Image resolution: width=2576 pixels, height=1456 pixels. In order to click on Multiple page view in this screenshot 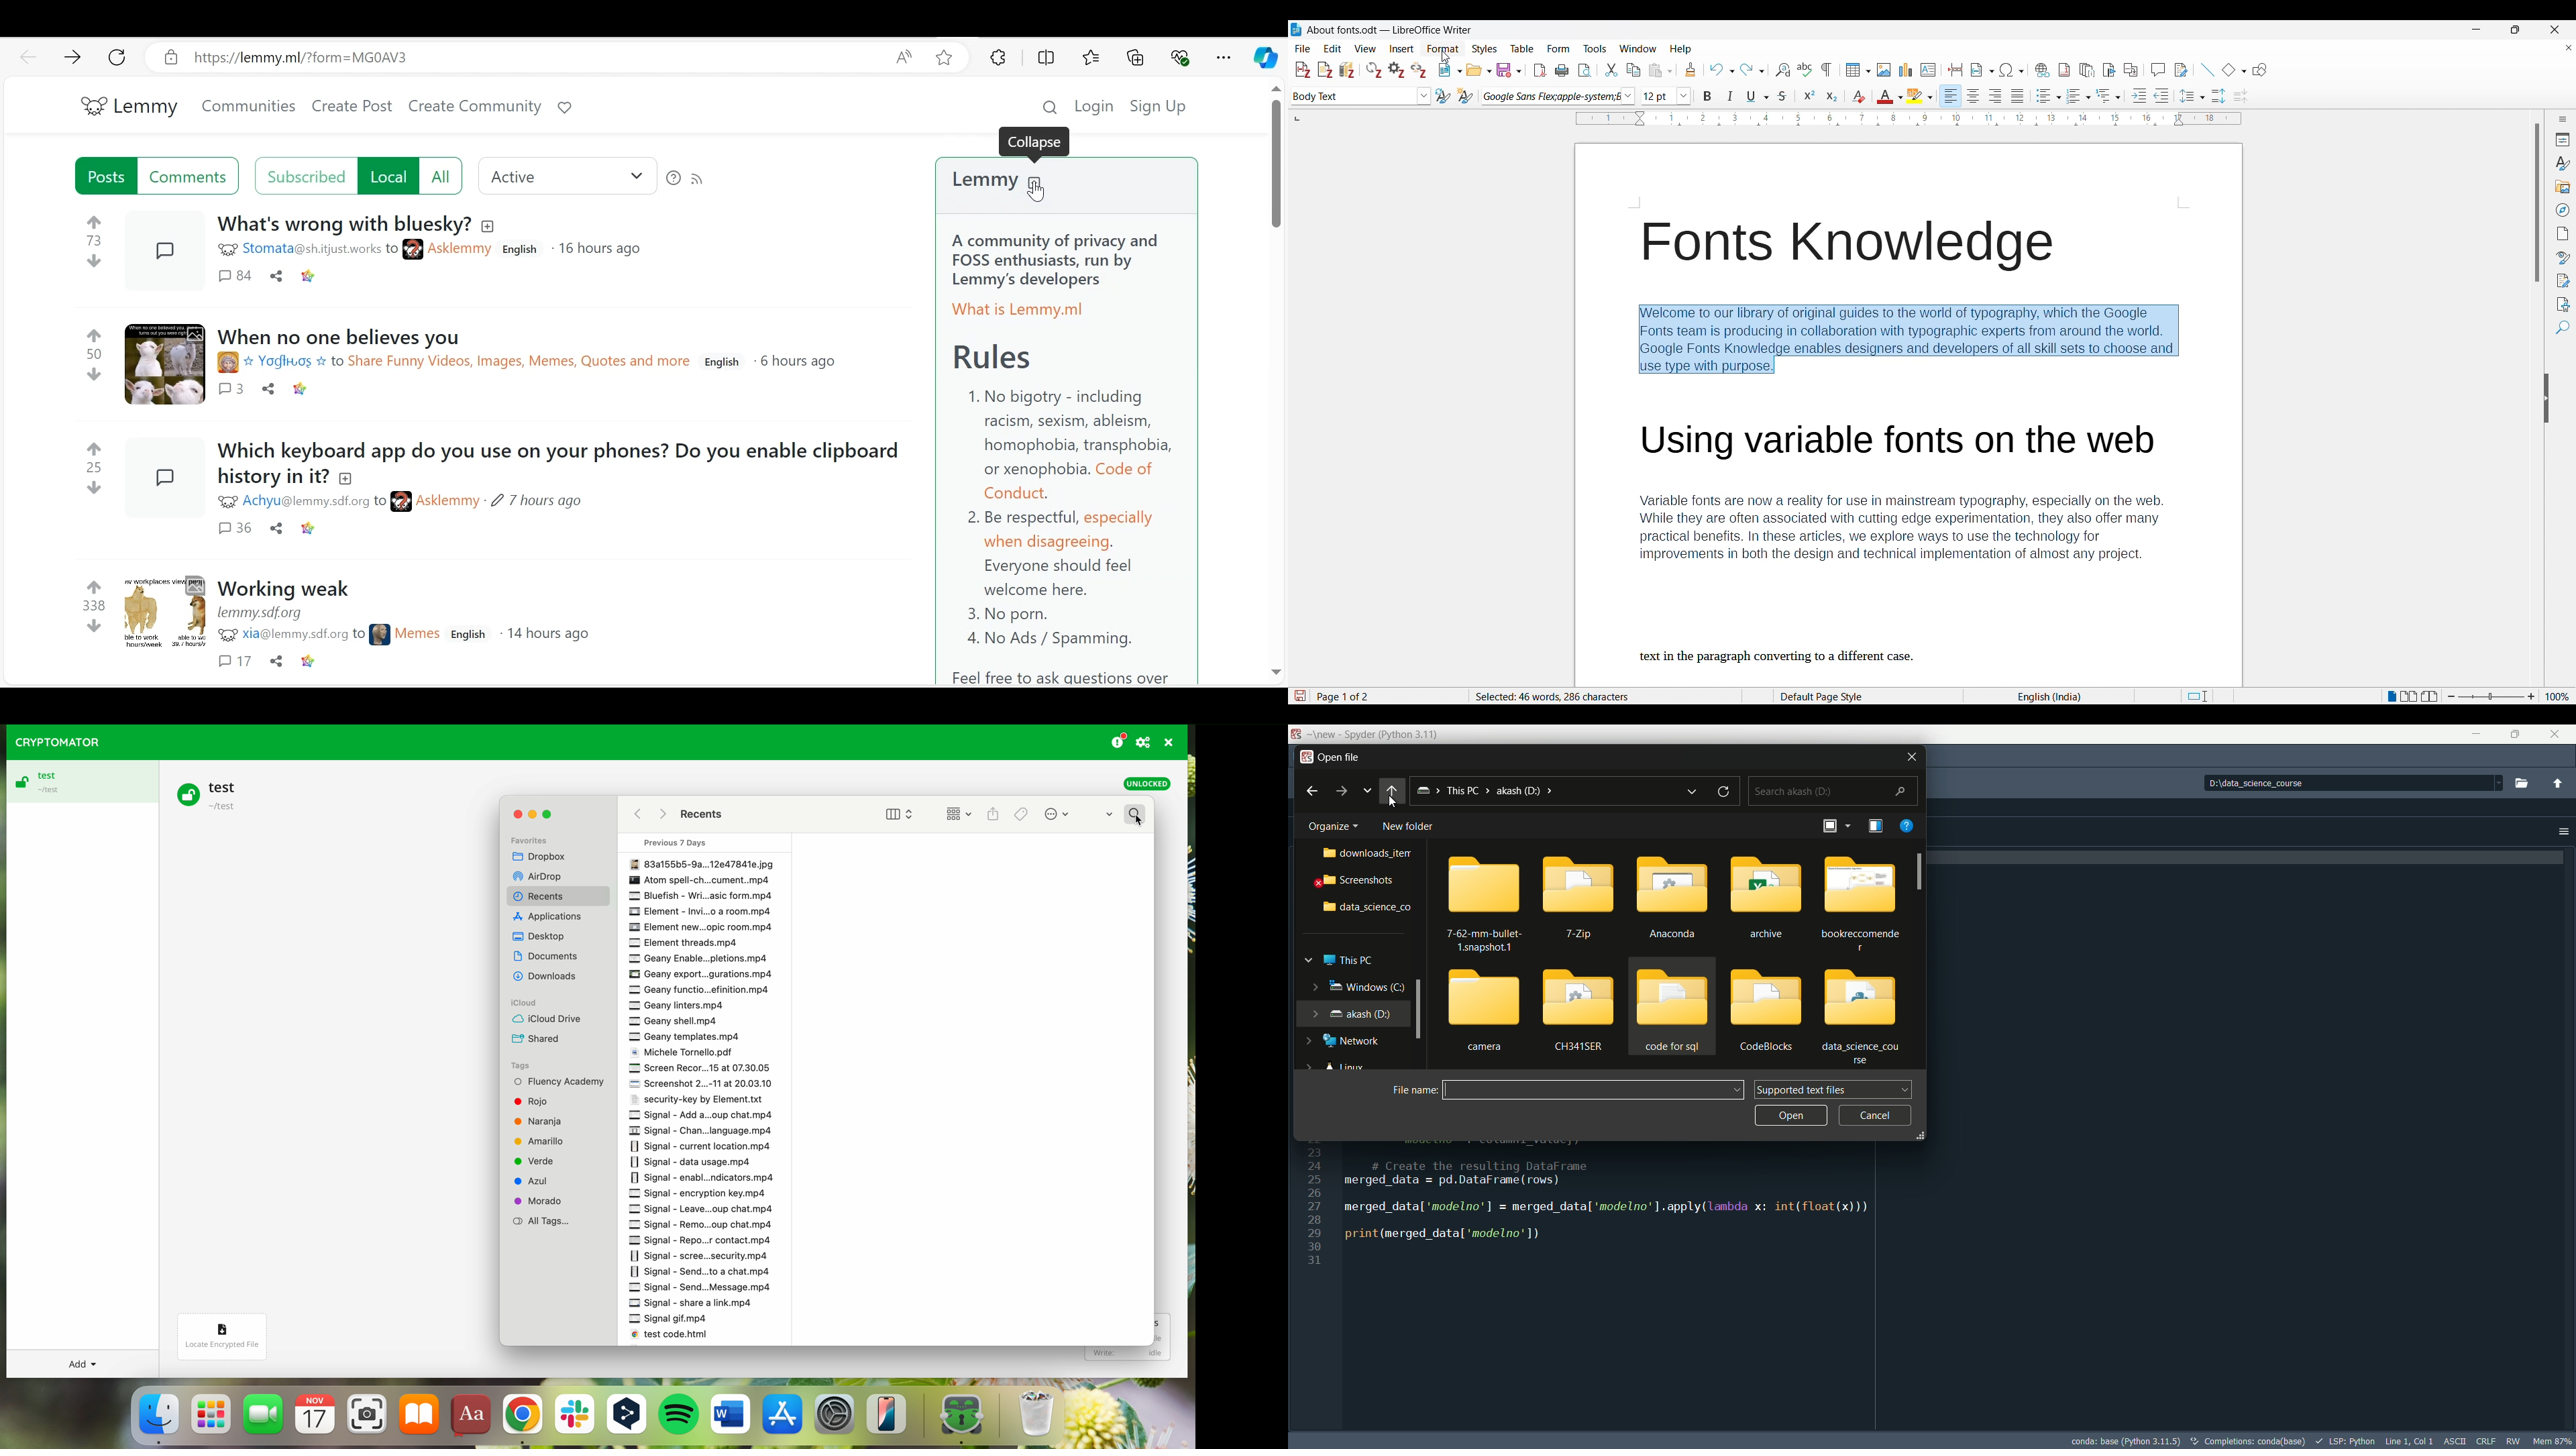, I will do `click(2409, 696)`.